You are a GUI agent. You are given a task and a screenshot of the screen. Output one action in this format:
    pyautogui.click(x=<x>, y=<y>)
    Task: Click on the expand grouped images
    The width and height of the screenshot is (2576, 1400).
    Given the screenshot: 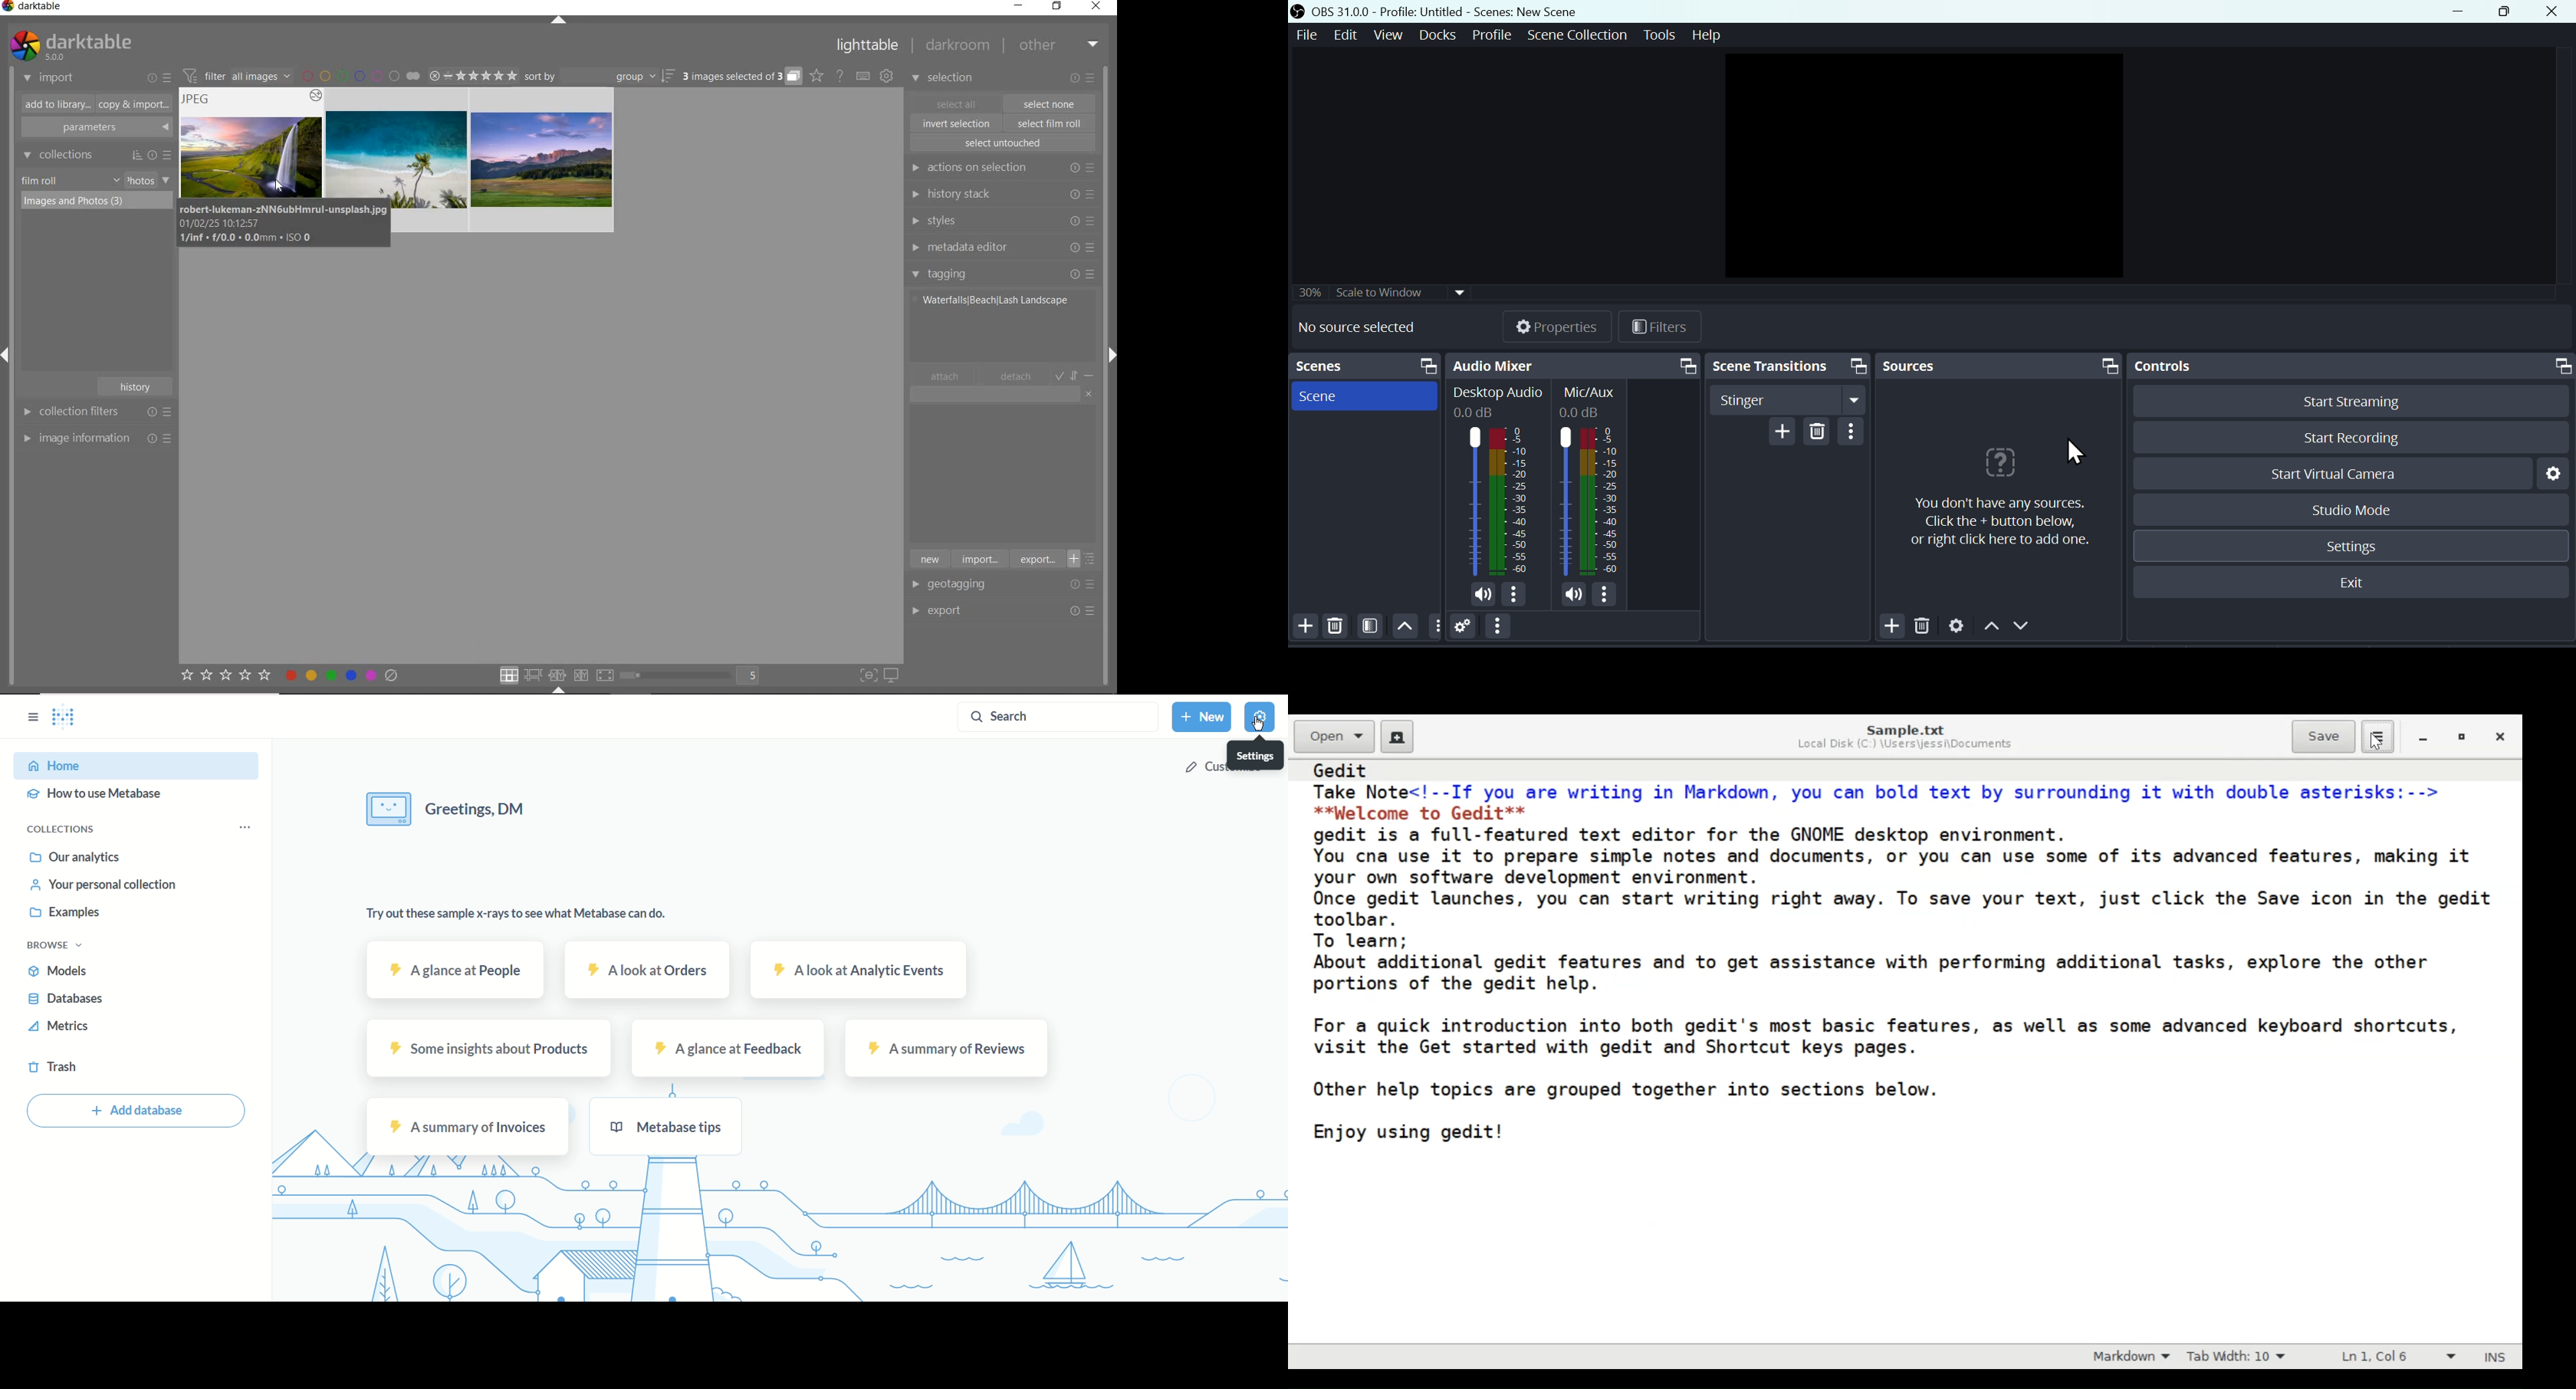 What is the action you would take?
    pyautogui.click(x=741, y=77)
    